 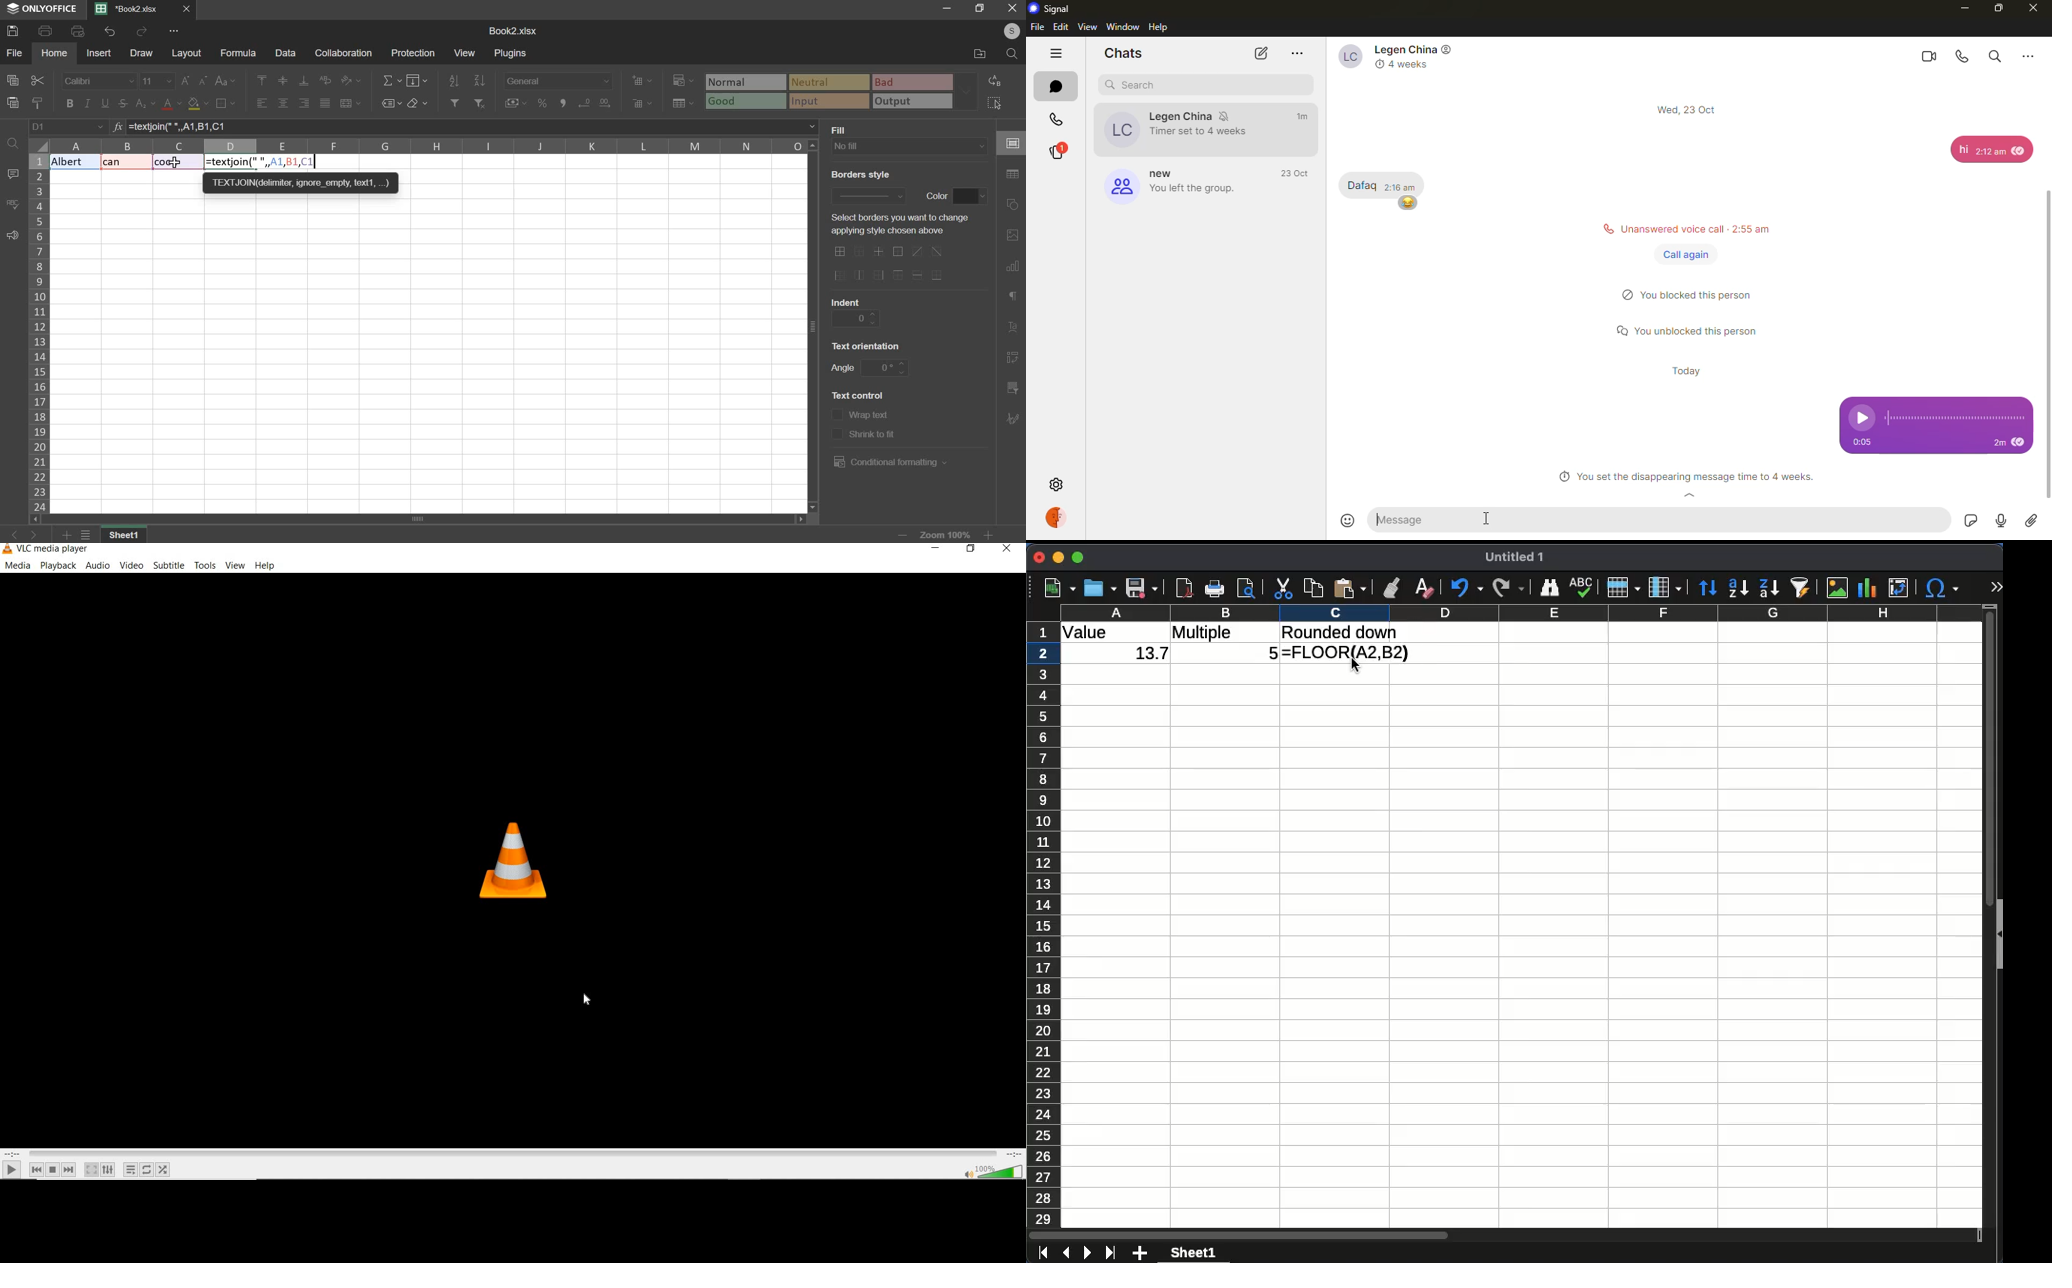 I want to click on expand, so click(x=1996, y=587).